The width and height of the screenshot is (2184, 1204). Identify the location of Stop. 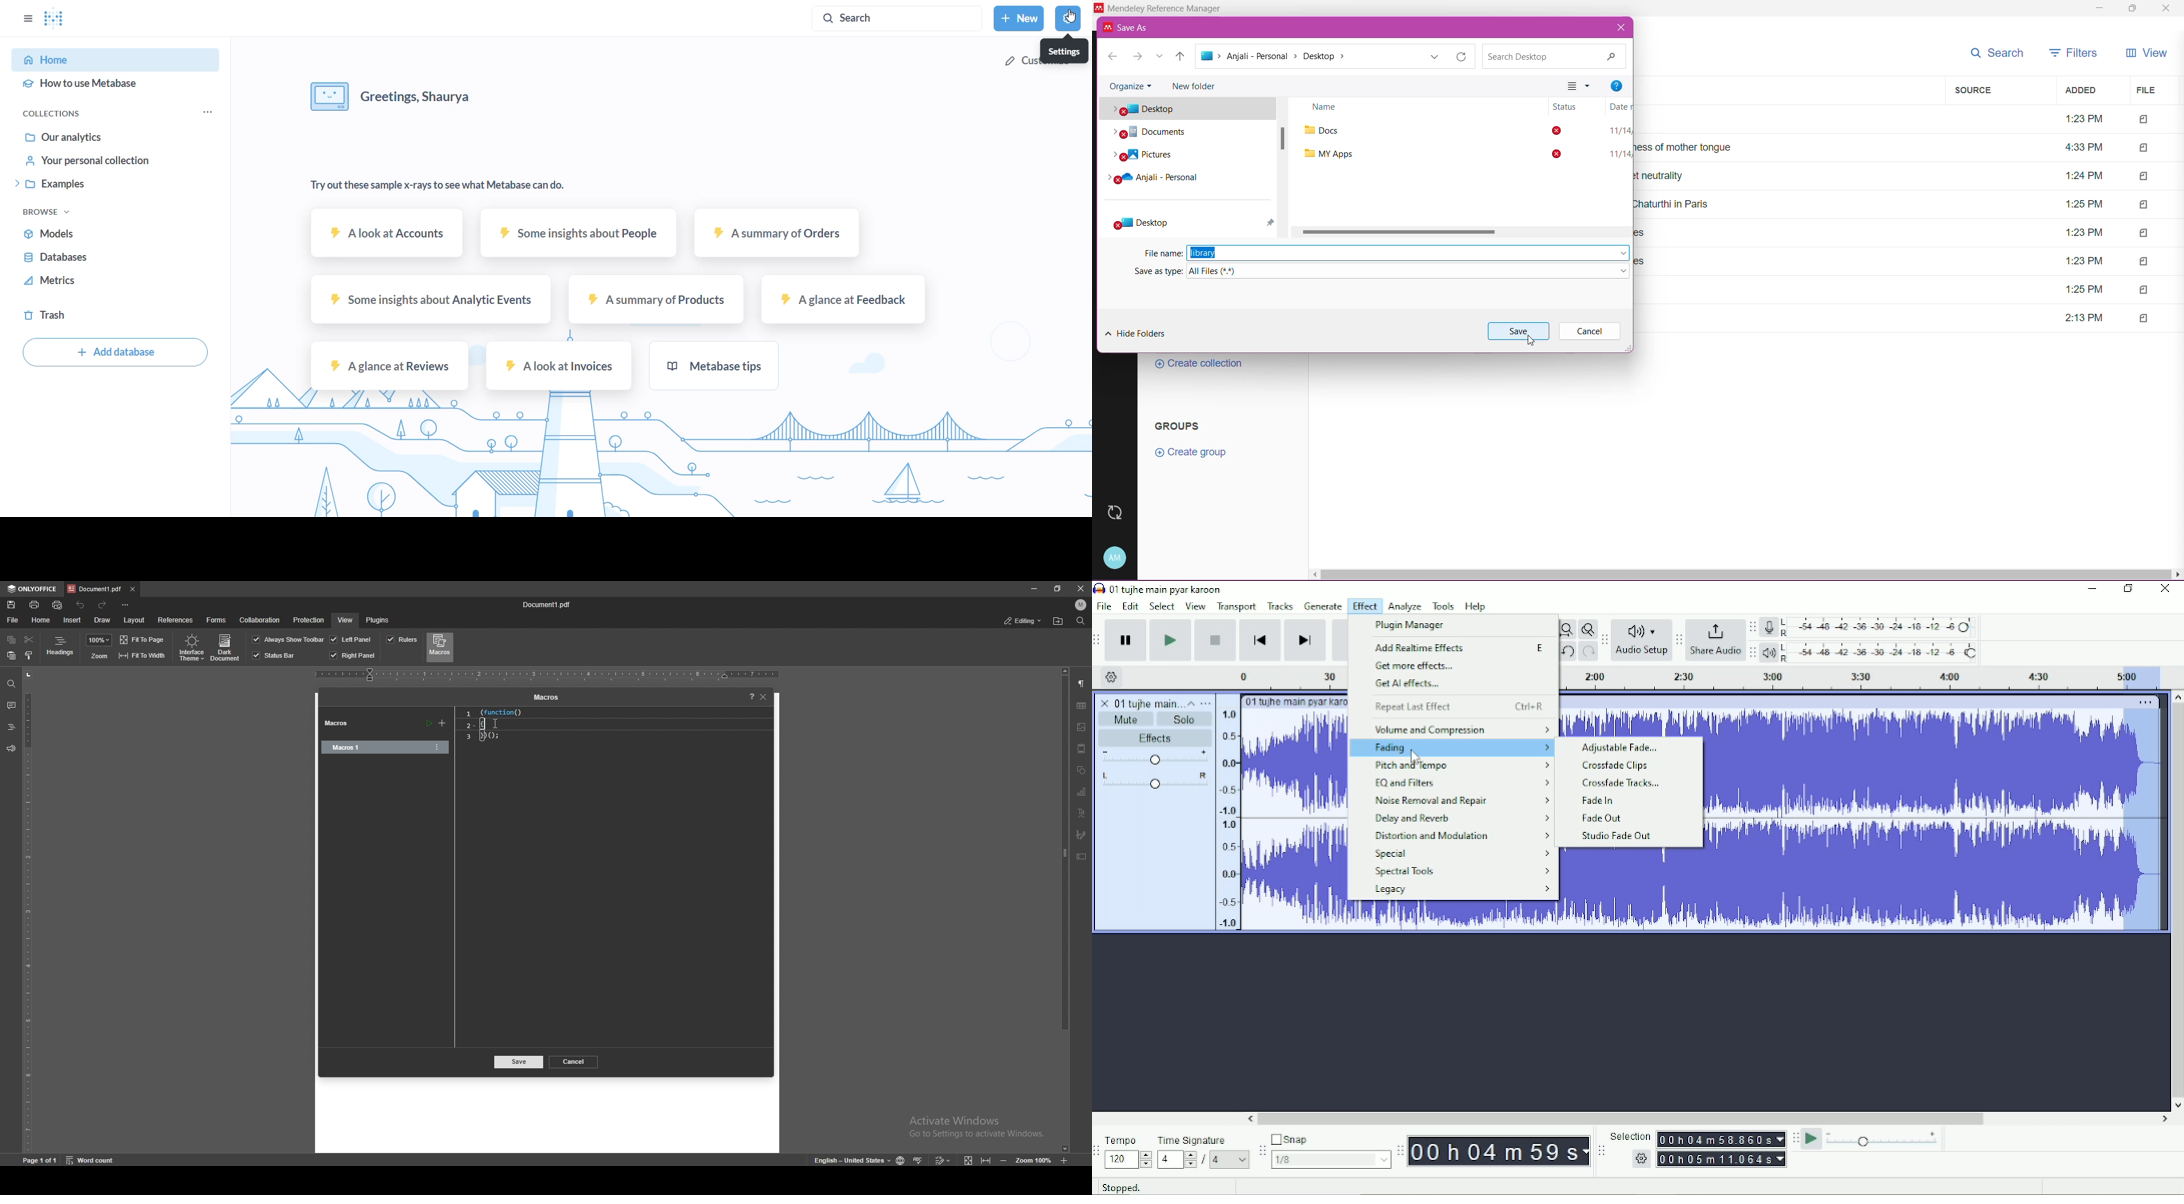
(1214, 640).